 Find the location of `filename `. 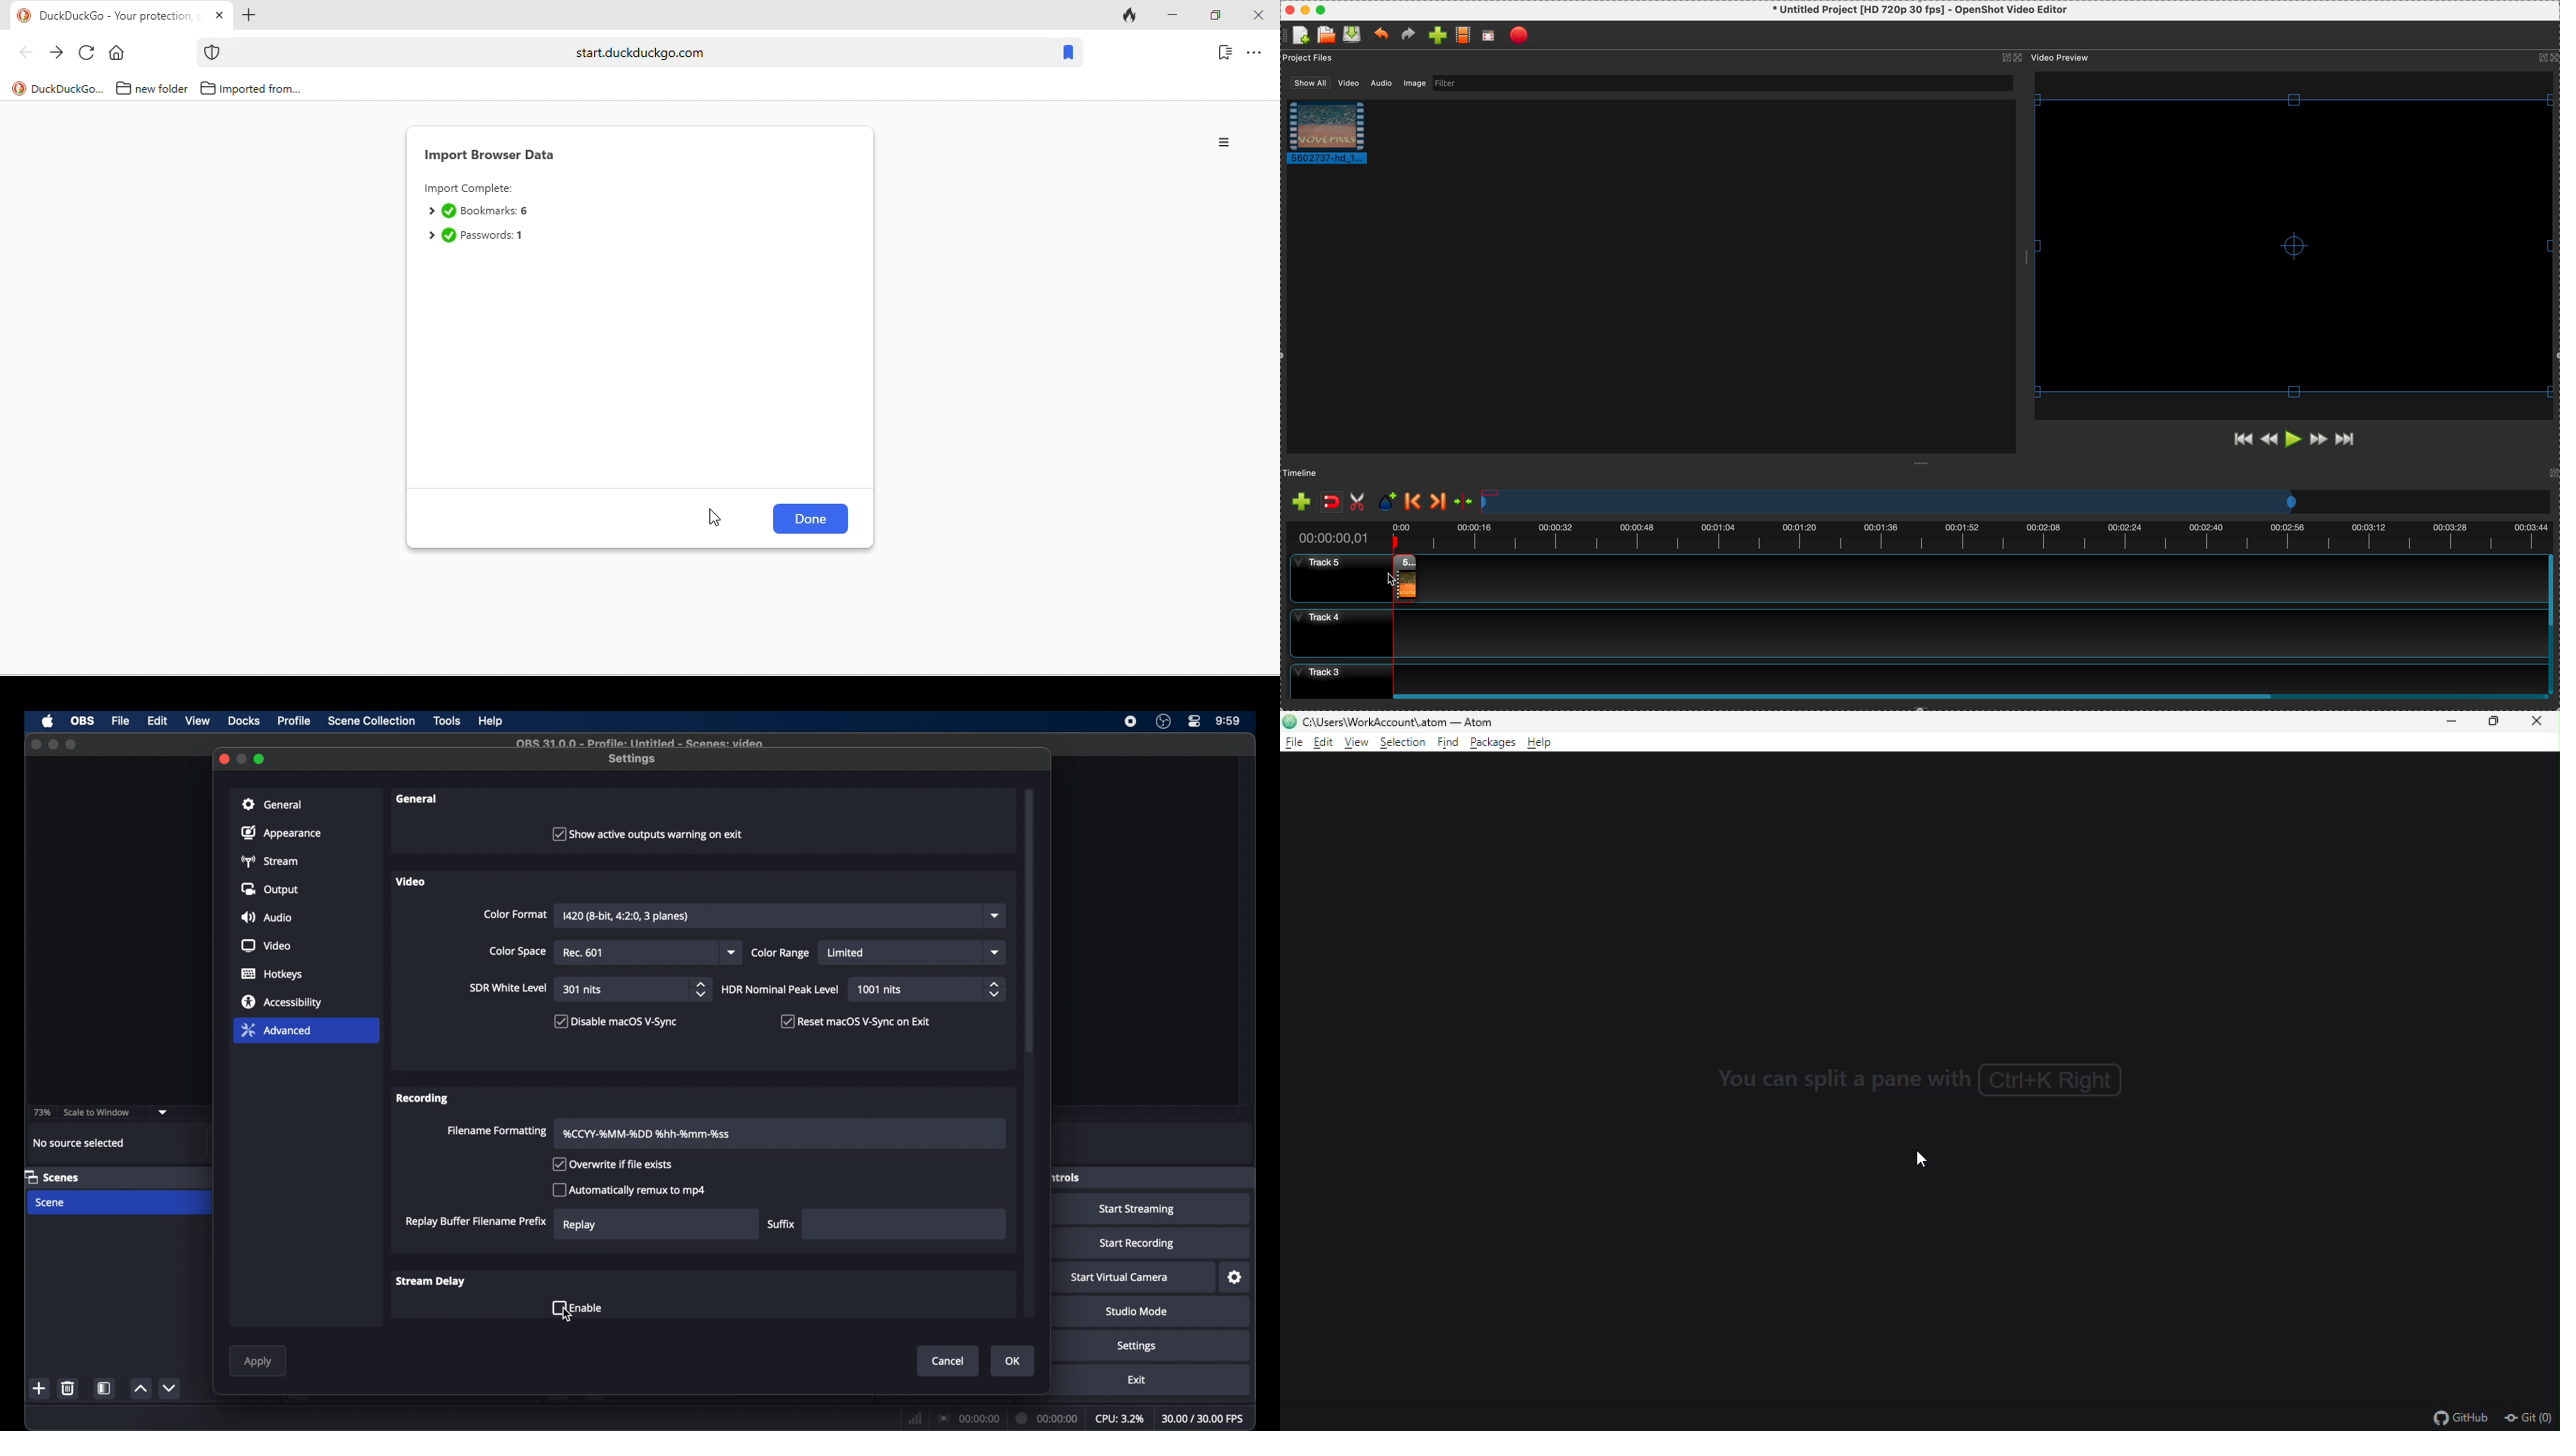

filename  is located at coordinates (647, 1134).